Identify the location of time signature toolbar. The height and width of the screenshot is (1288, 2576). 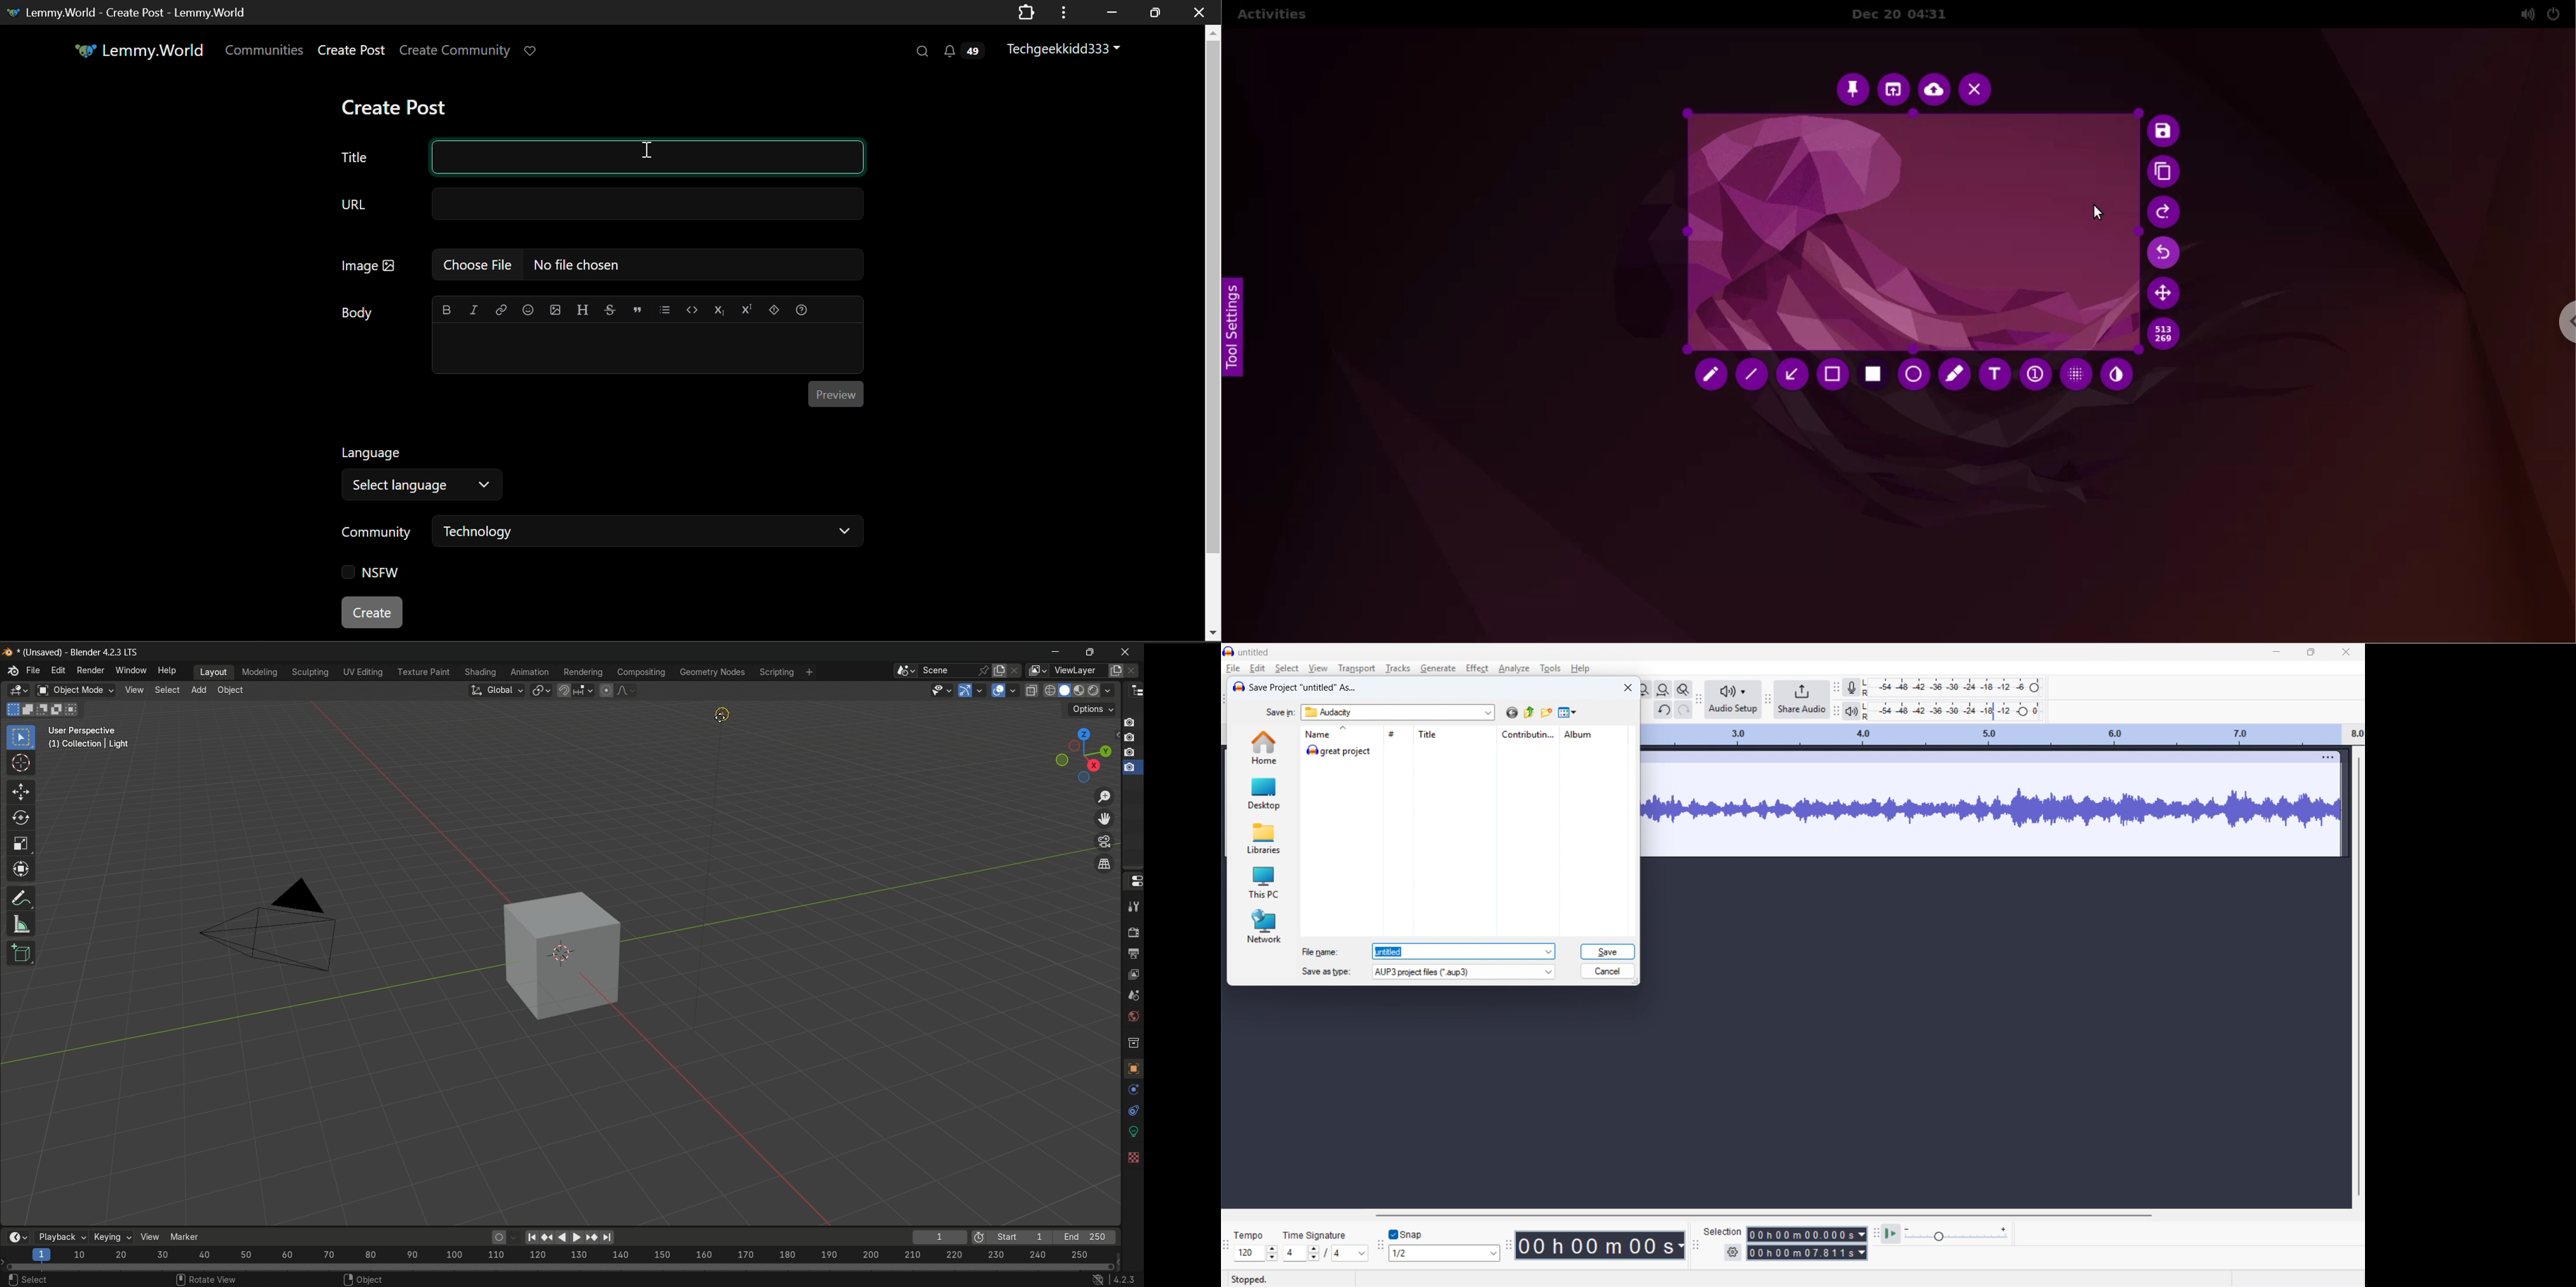
(1226, 1246).